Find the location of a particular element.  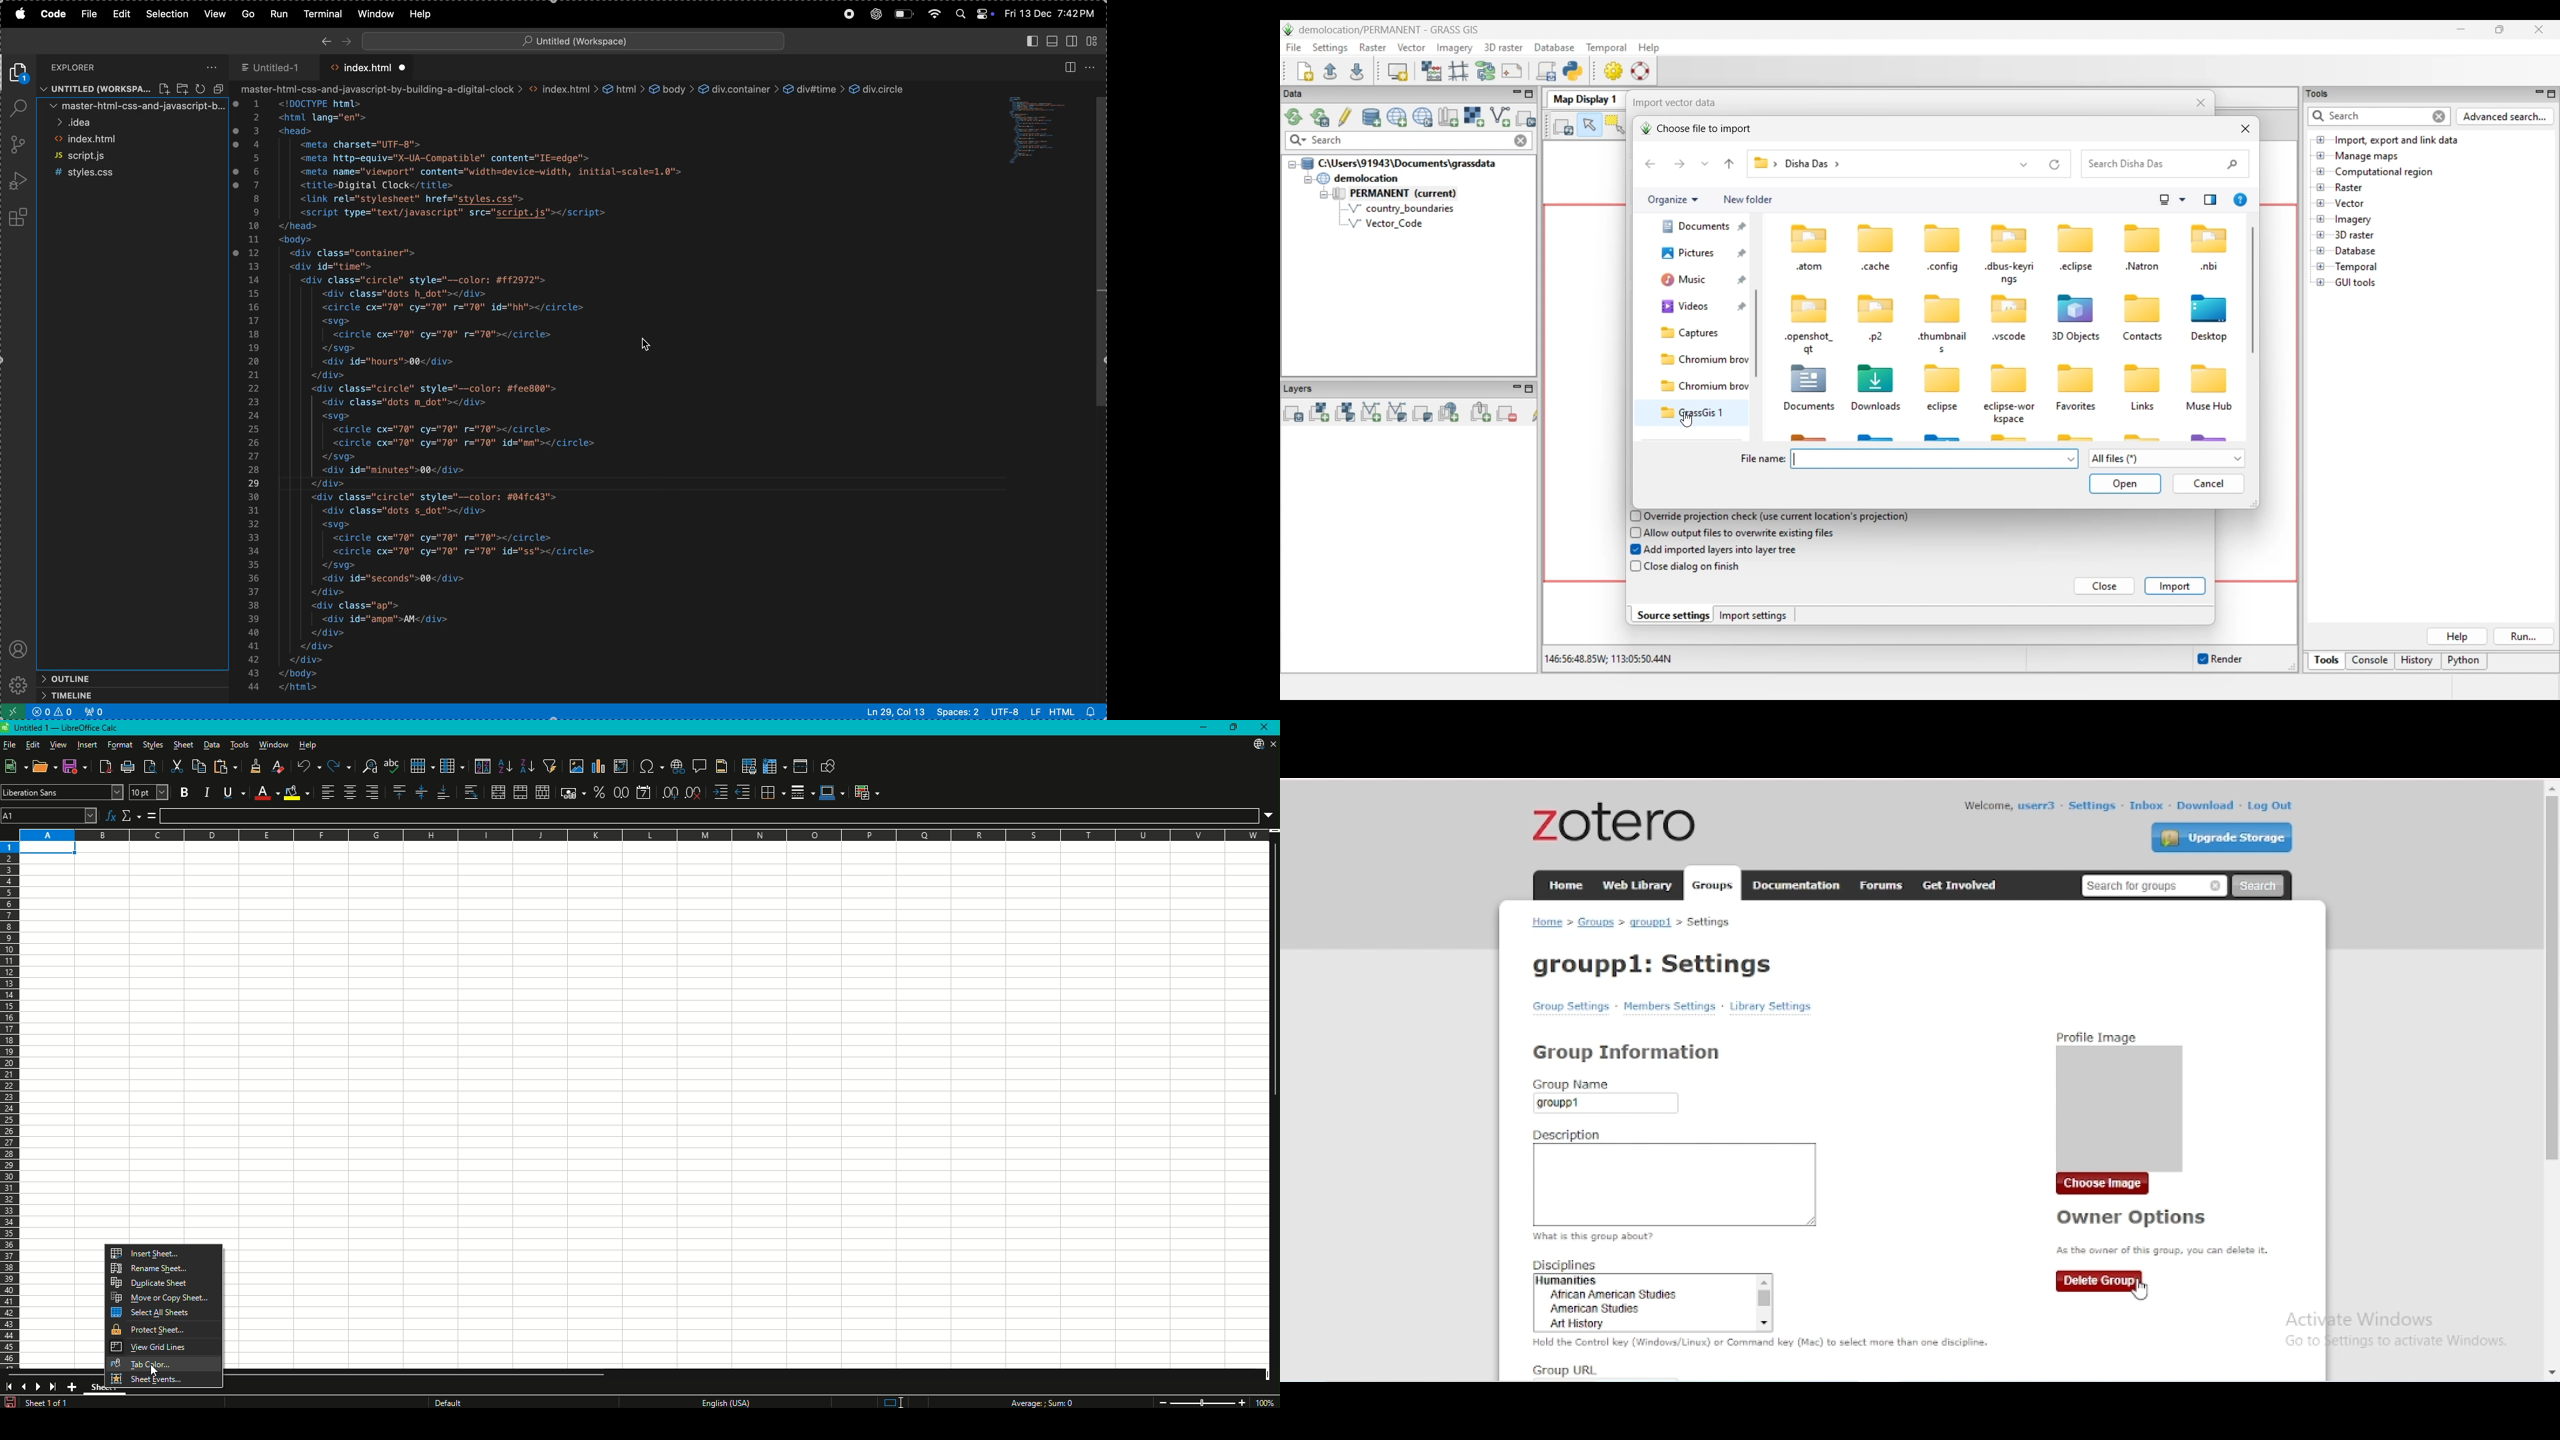

Print is located at coordinates (128, 766).